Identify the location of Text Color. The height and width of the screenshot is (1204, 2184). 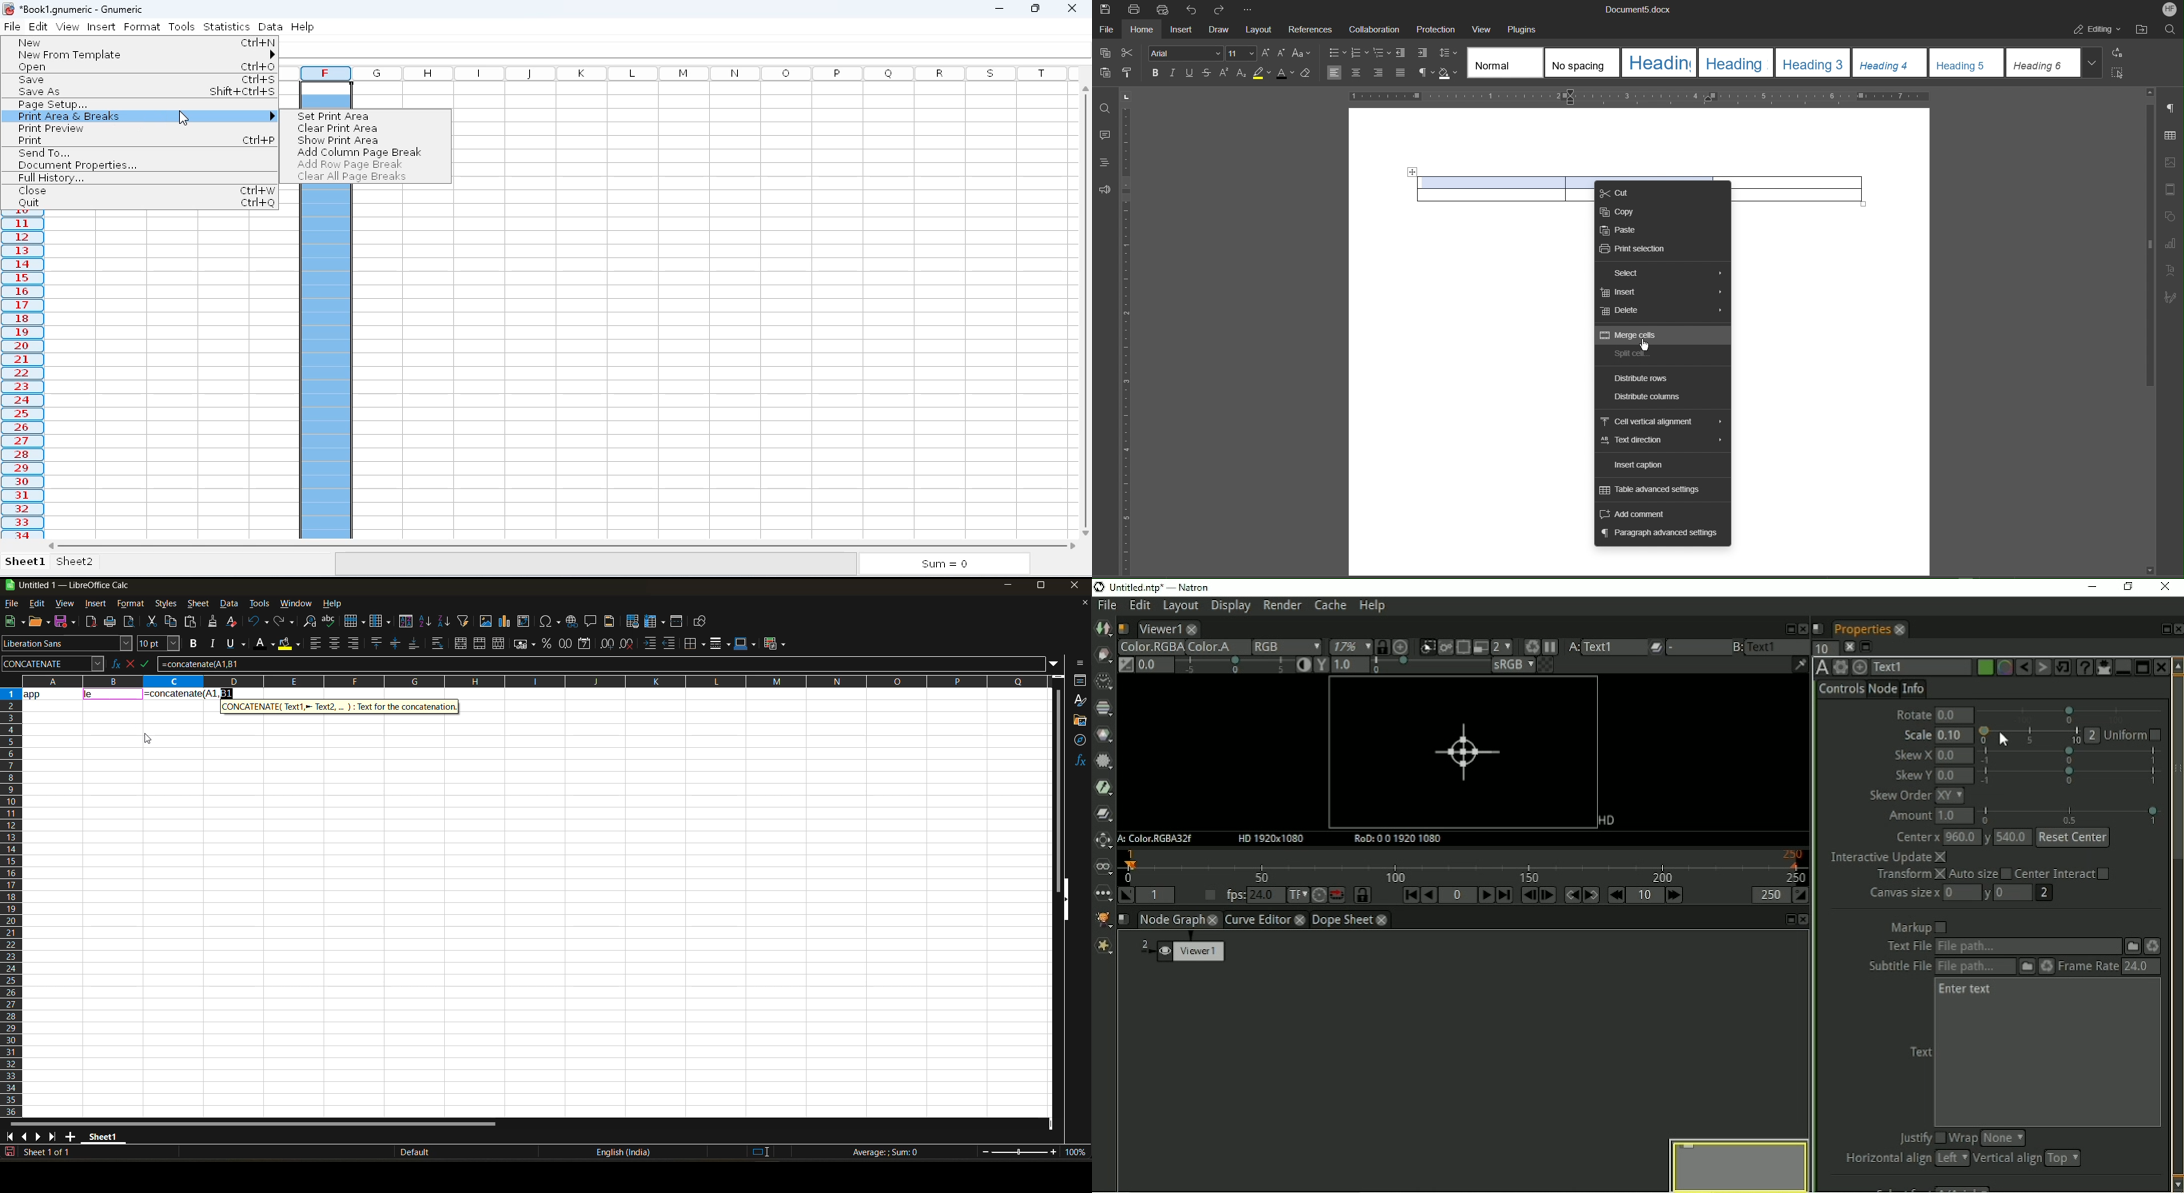
(1286, 73).